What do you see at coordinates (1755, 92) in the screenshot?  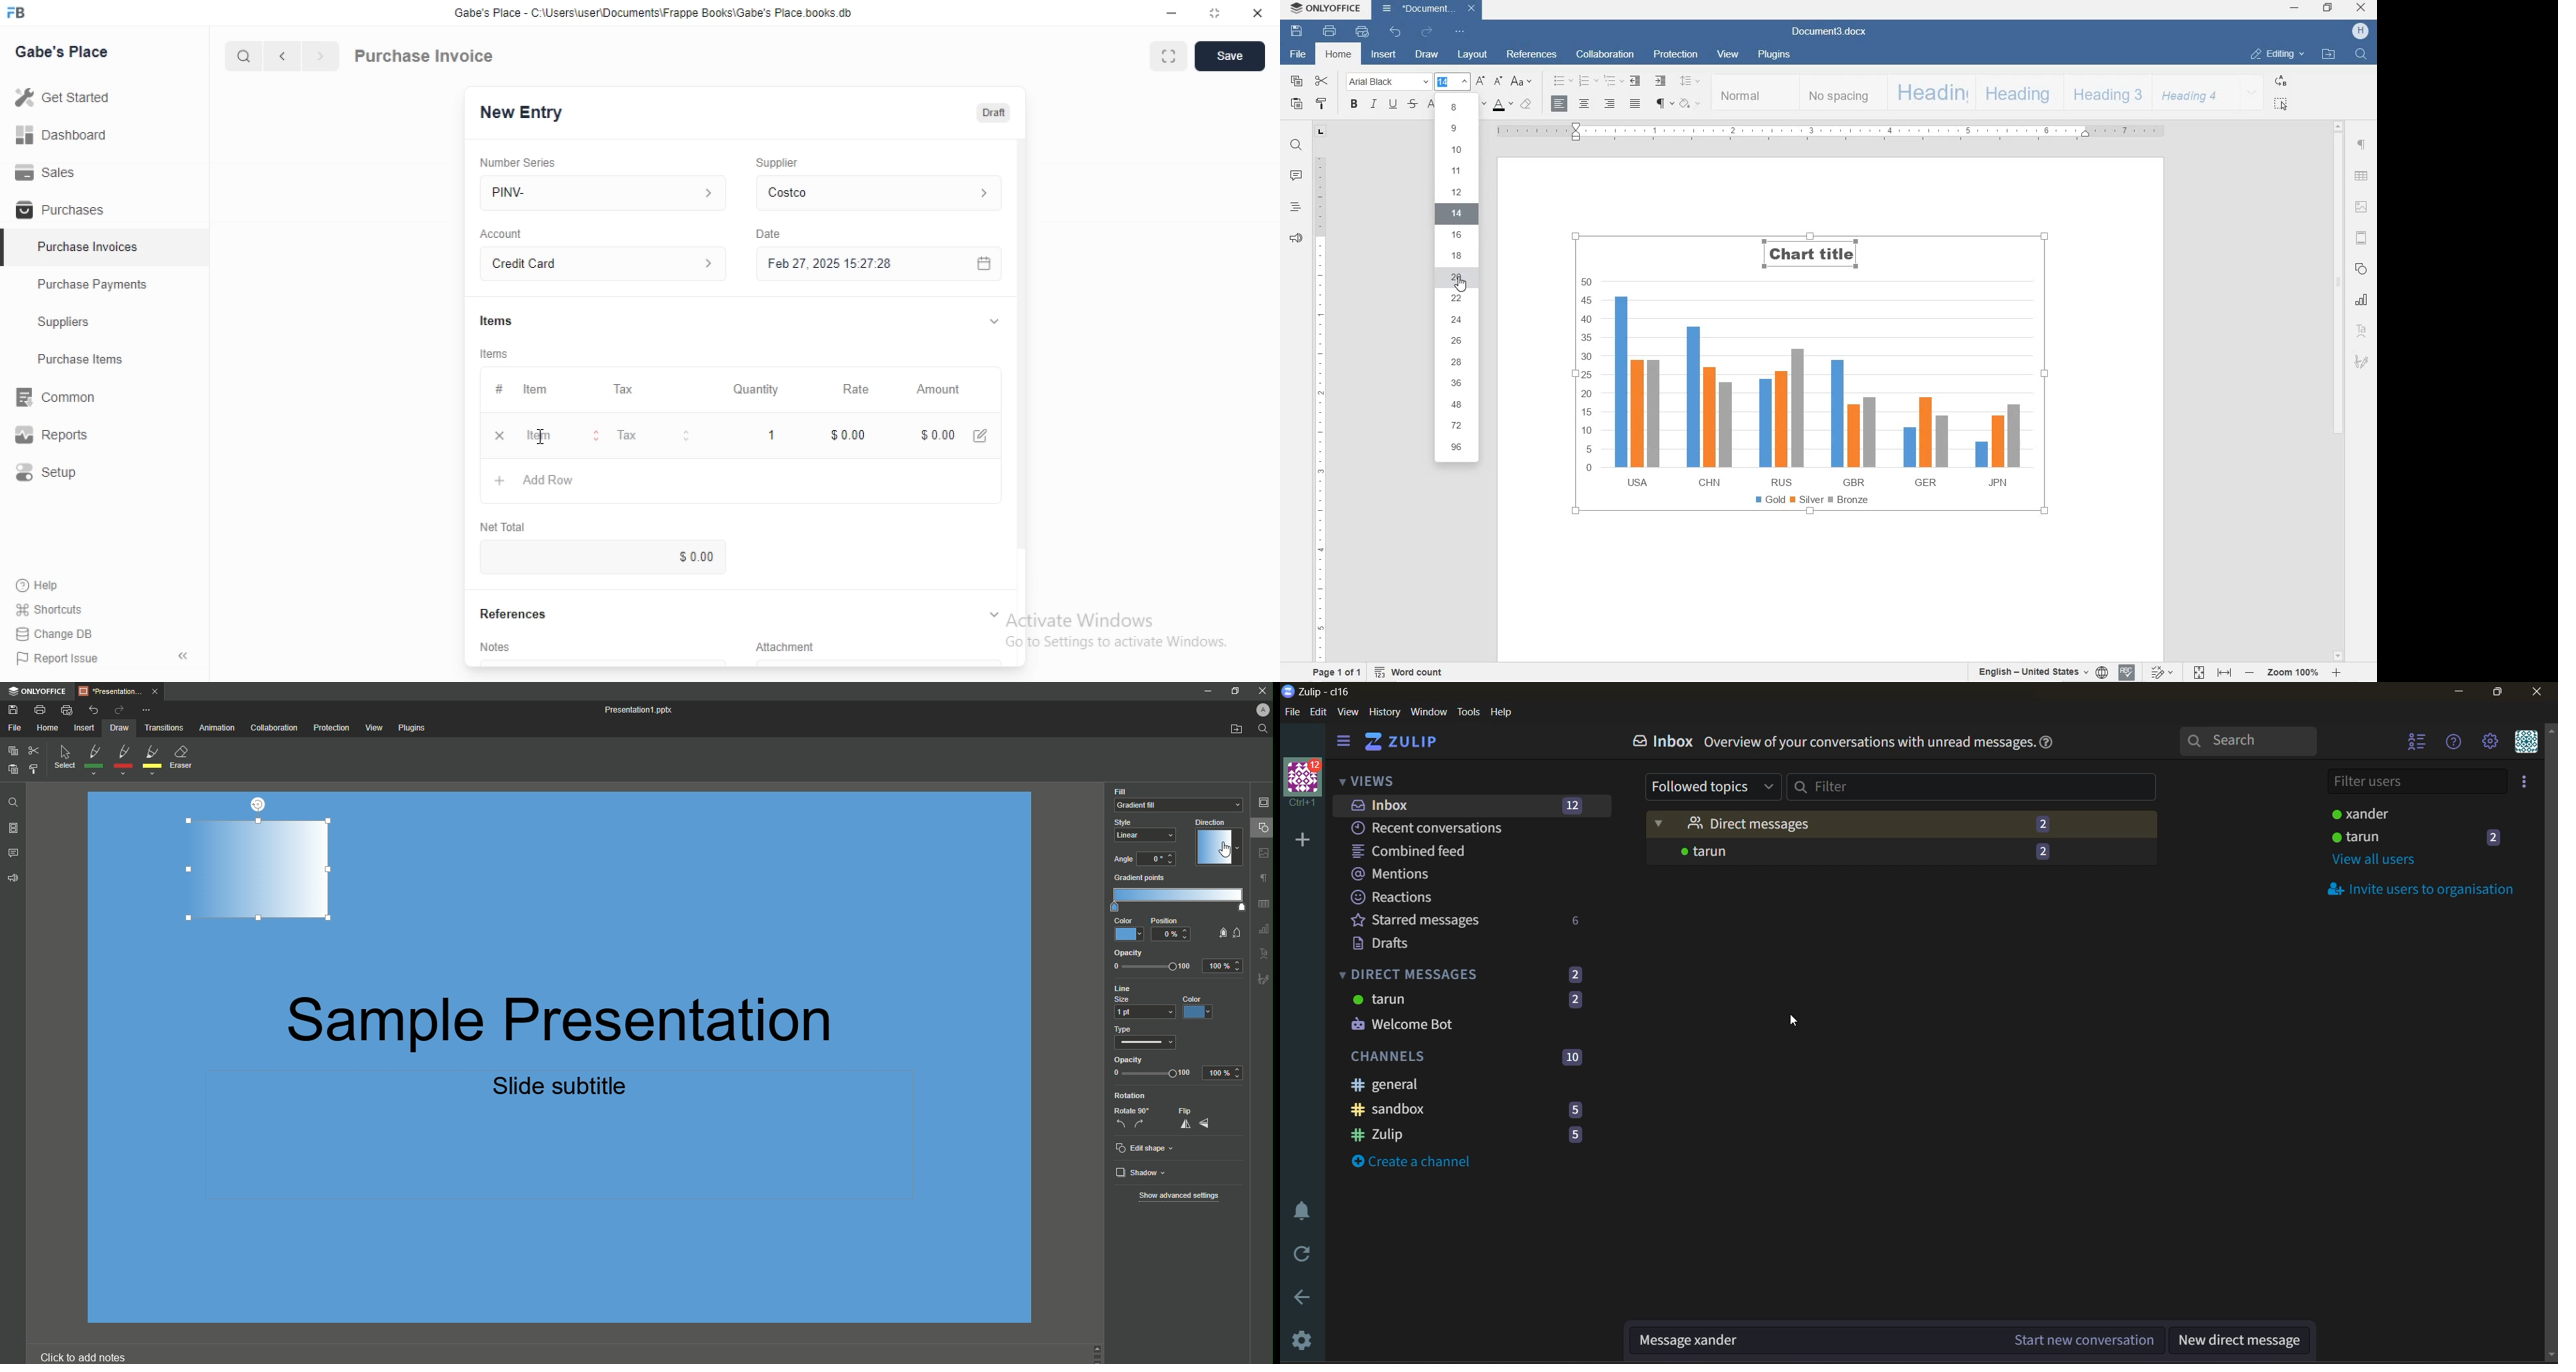 I see `NORMAL` at bounding box center [1755, 92].